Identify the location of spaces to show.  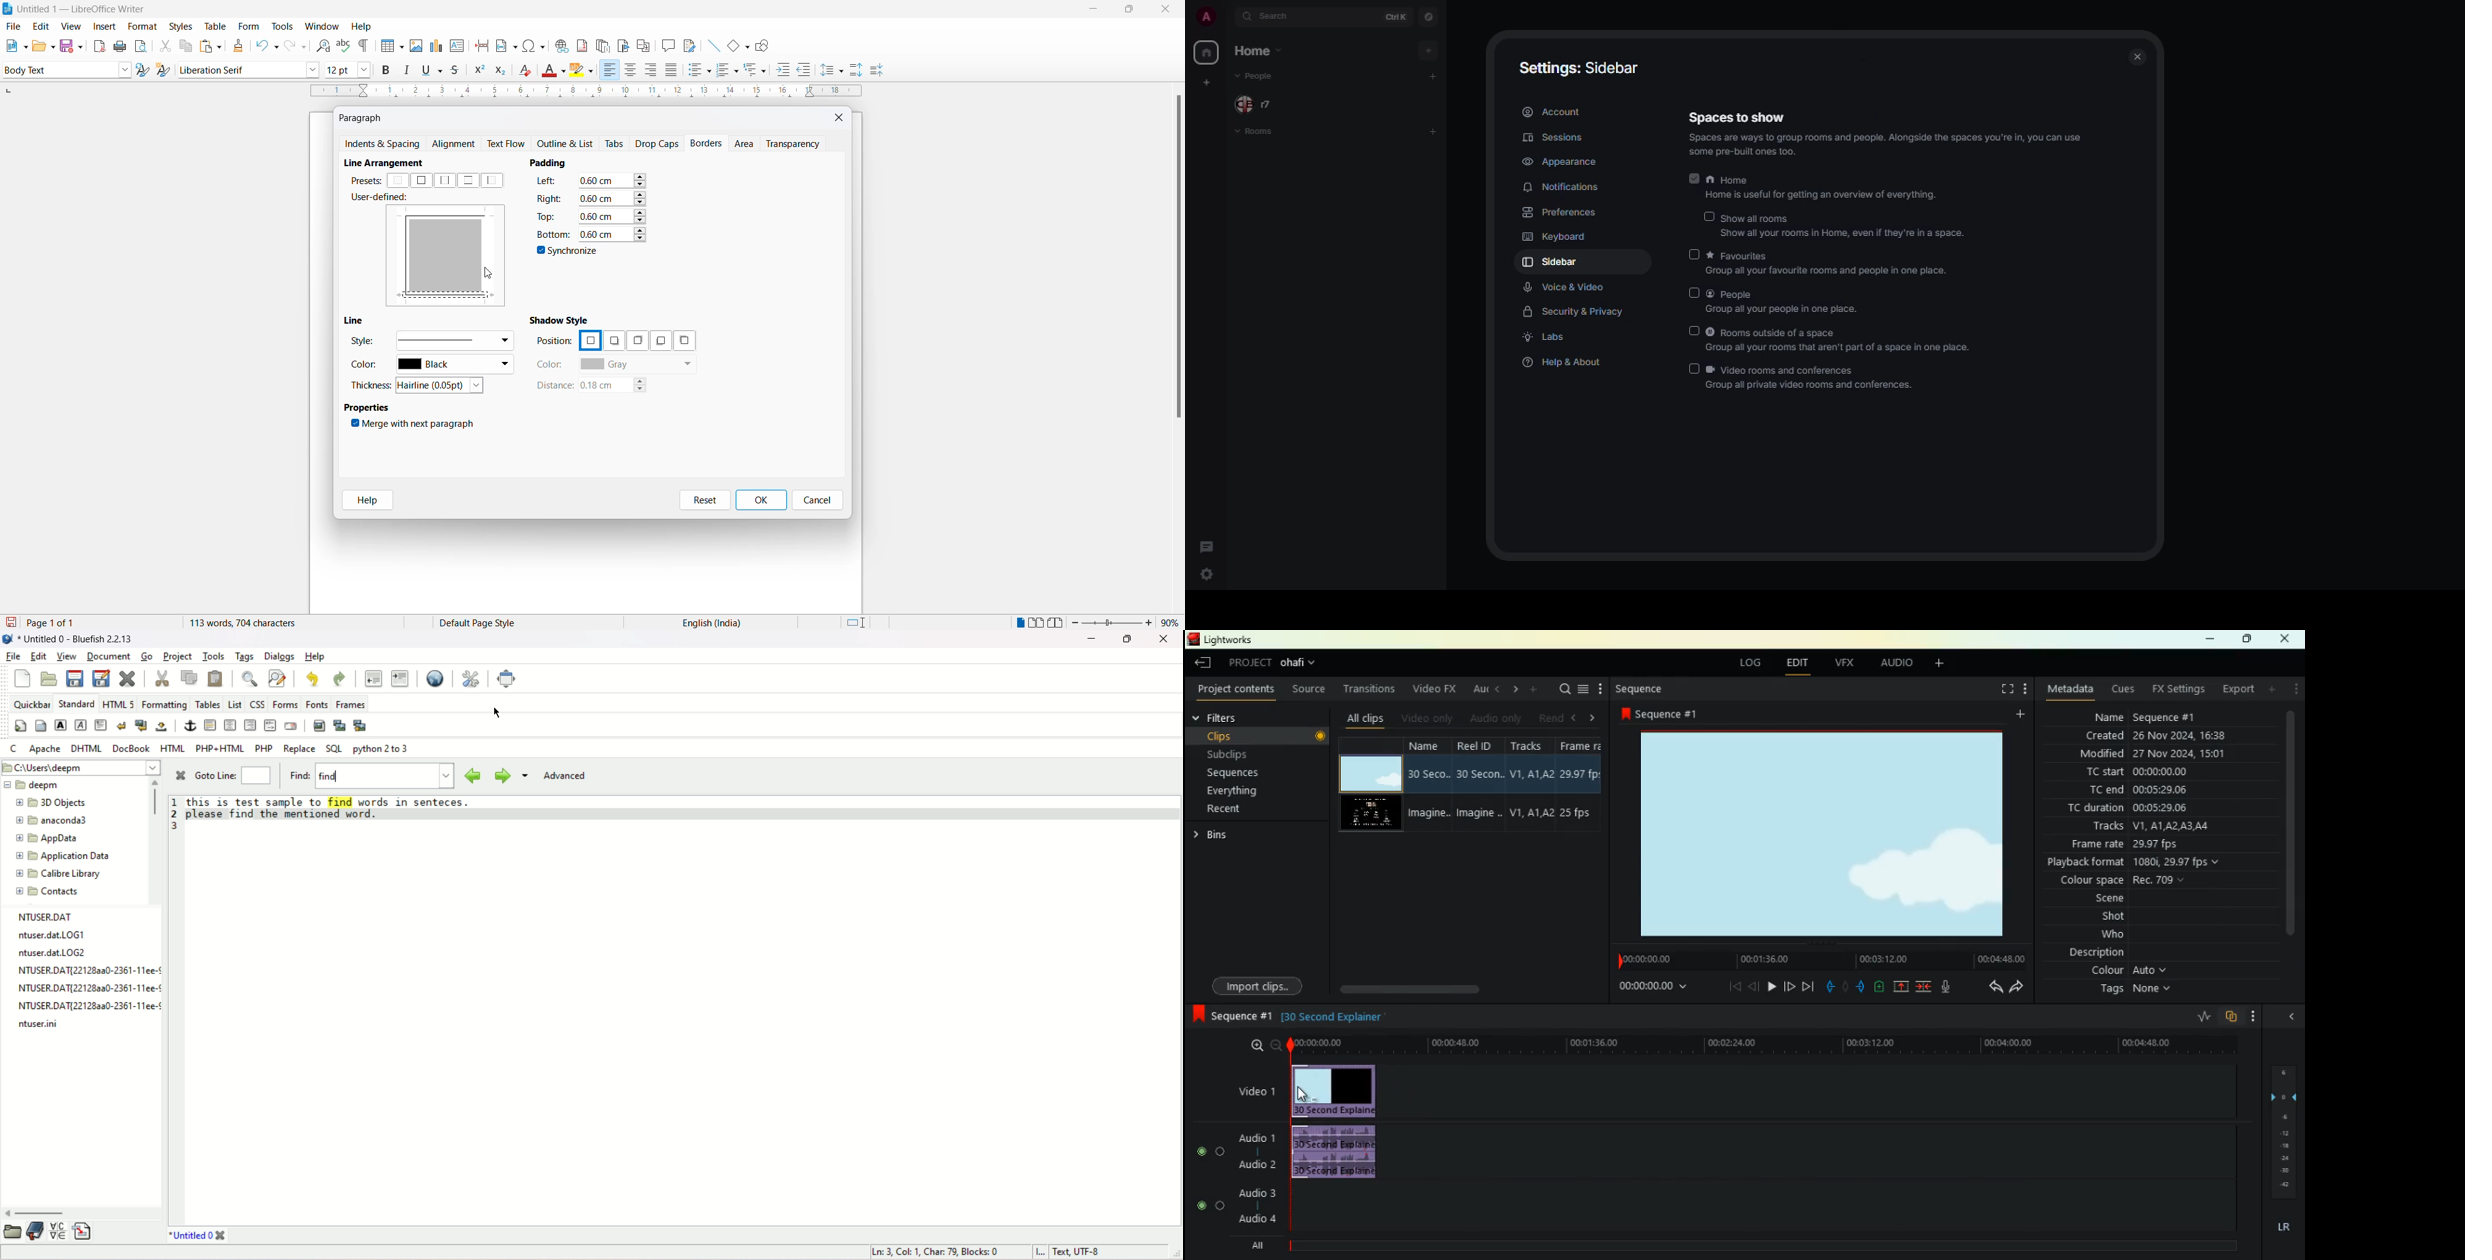
(1737, 117).